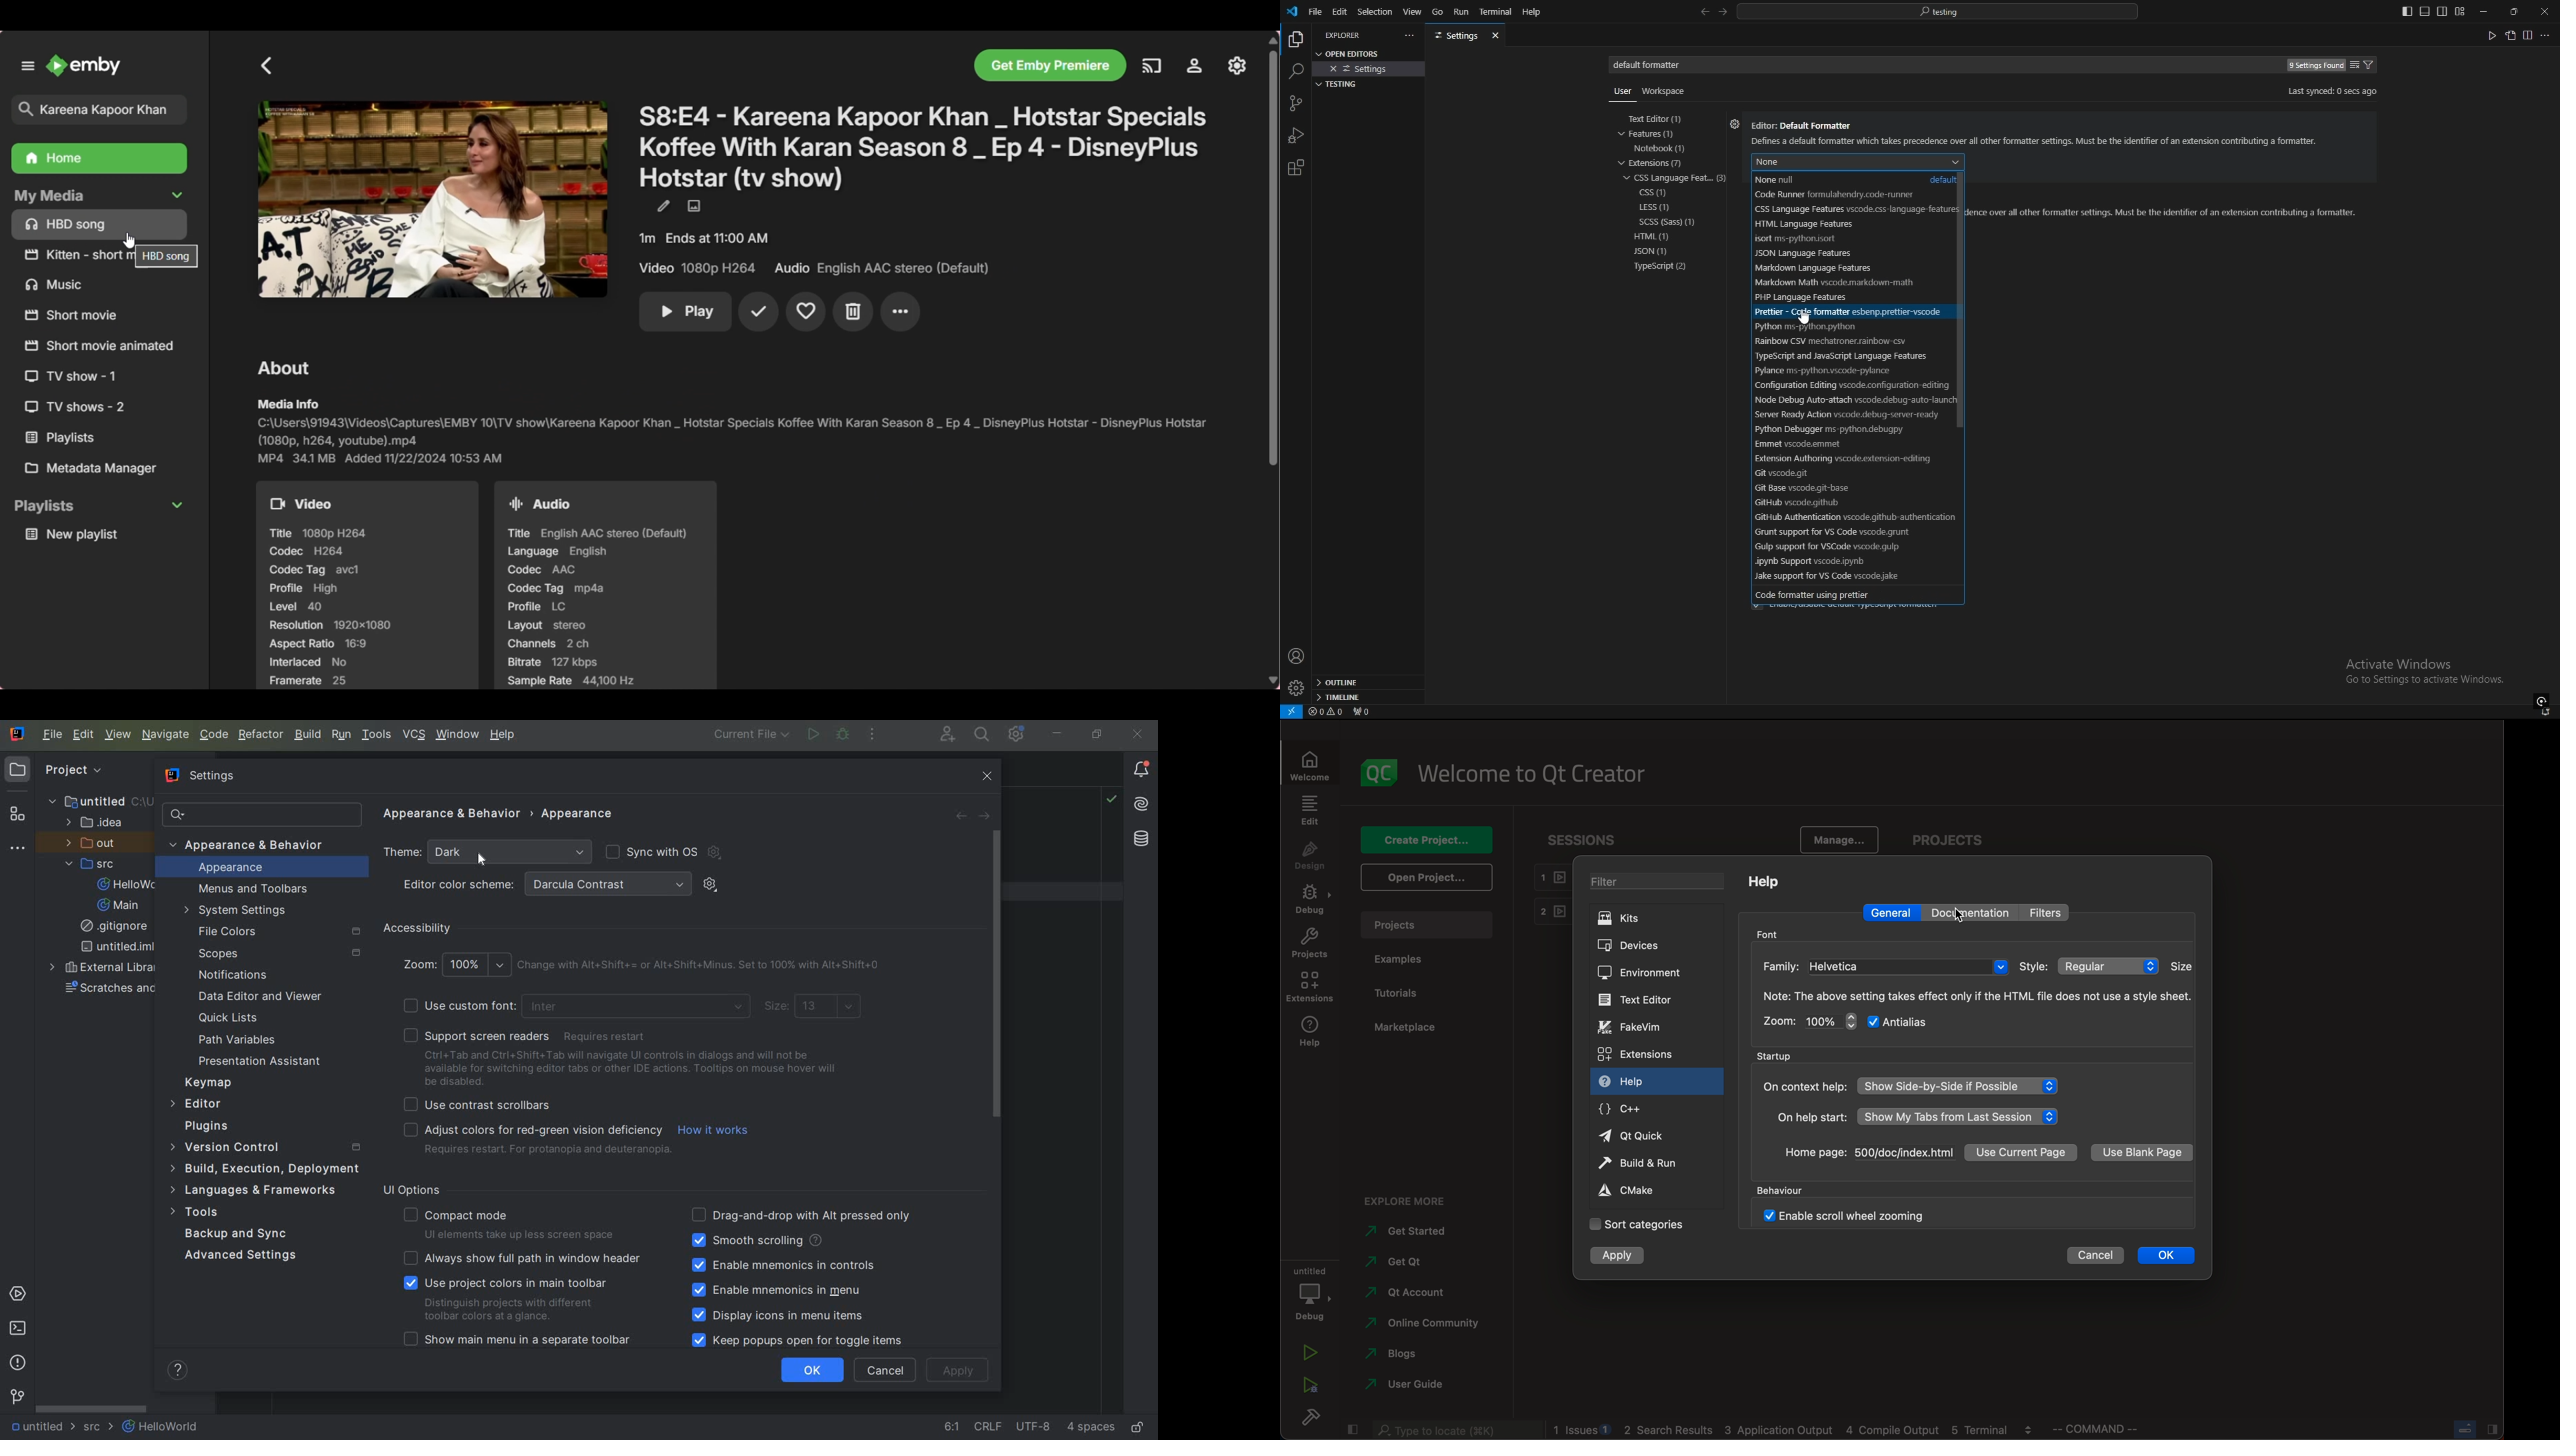  What do you see at coordinates (1668, 89) in the screenshot?
I see `workspace` at bounding box center [1668, 89].